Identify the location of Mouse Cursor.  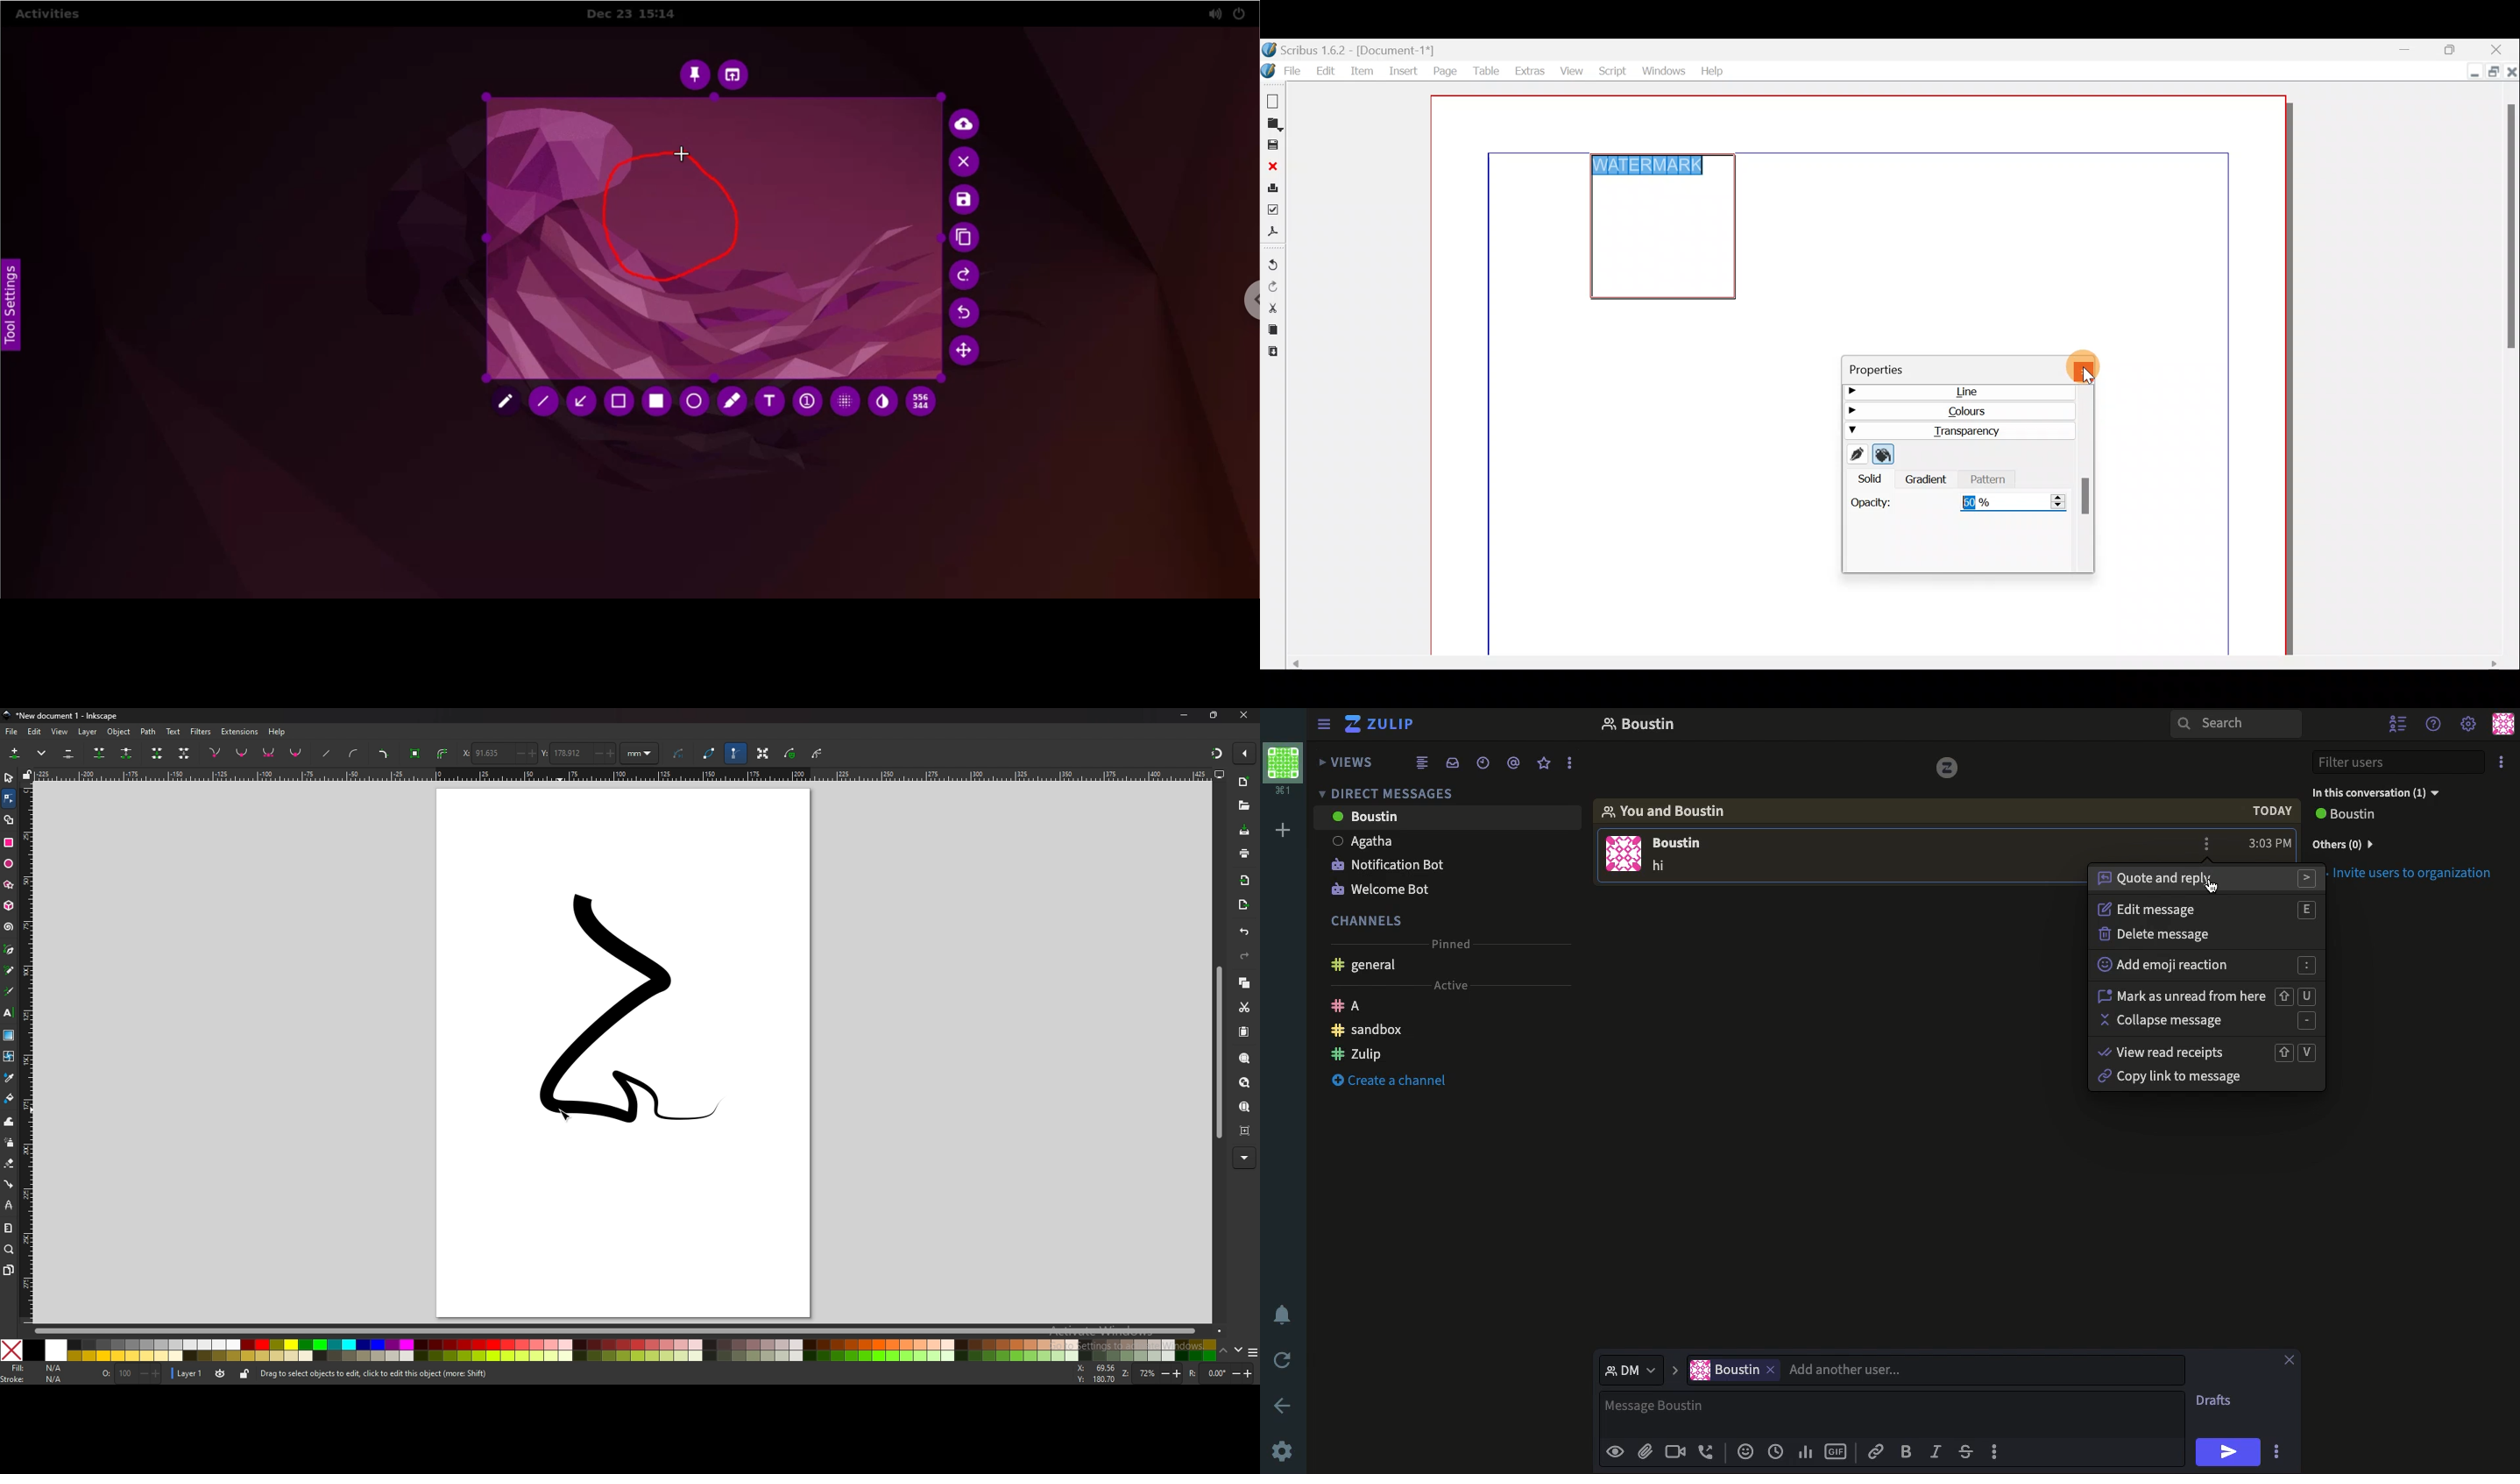
(2219, 890).